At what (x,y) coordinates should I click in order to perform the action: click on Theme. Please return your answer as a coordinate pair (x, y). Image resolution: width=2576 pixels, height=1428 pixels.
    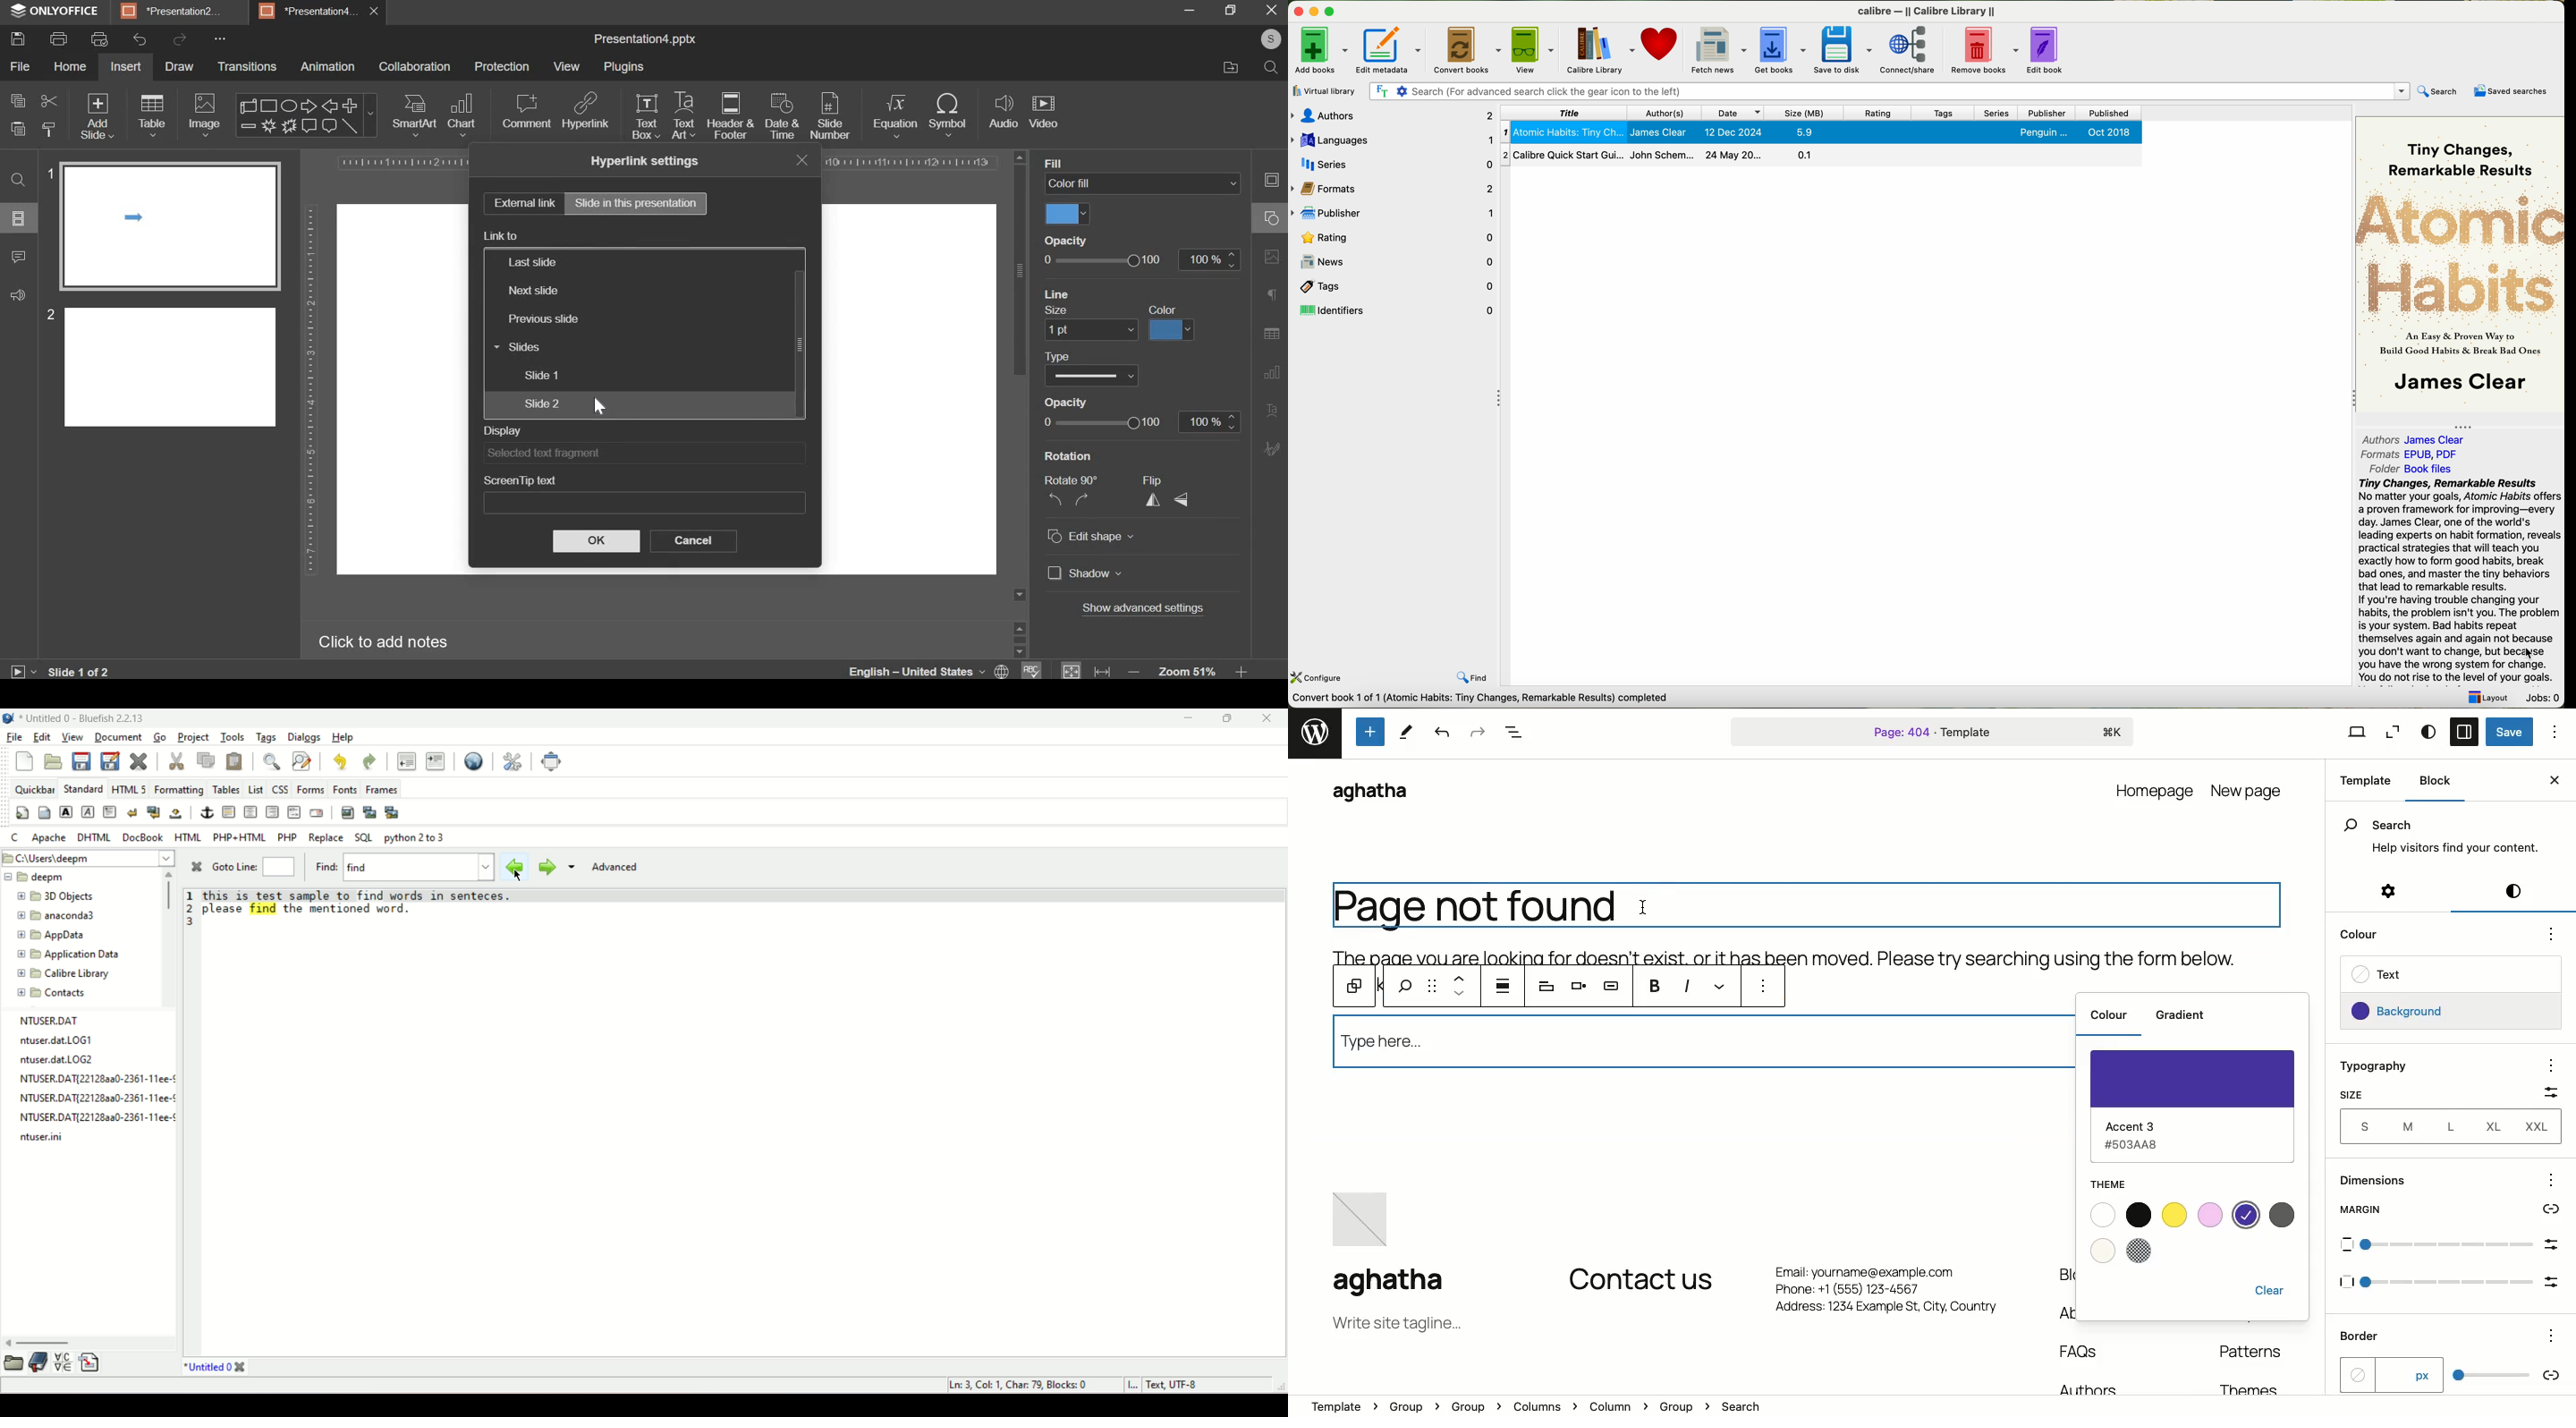
    Looking at the image, I should click on (2115, 1184).